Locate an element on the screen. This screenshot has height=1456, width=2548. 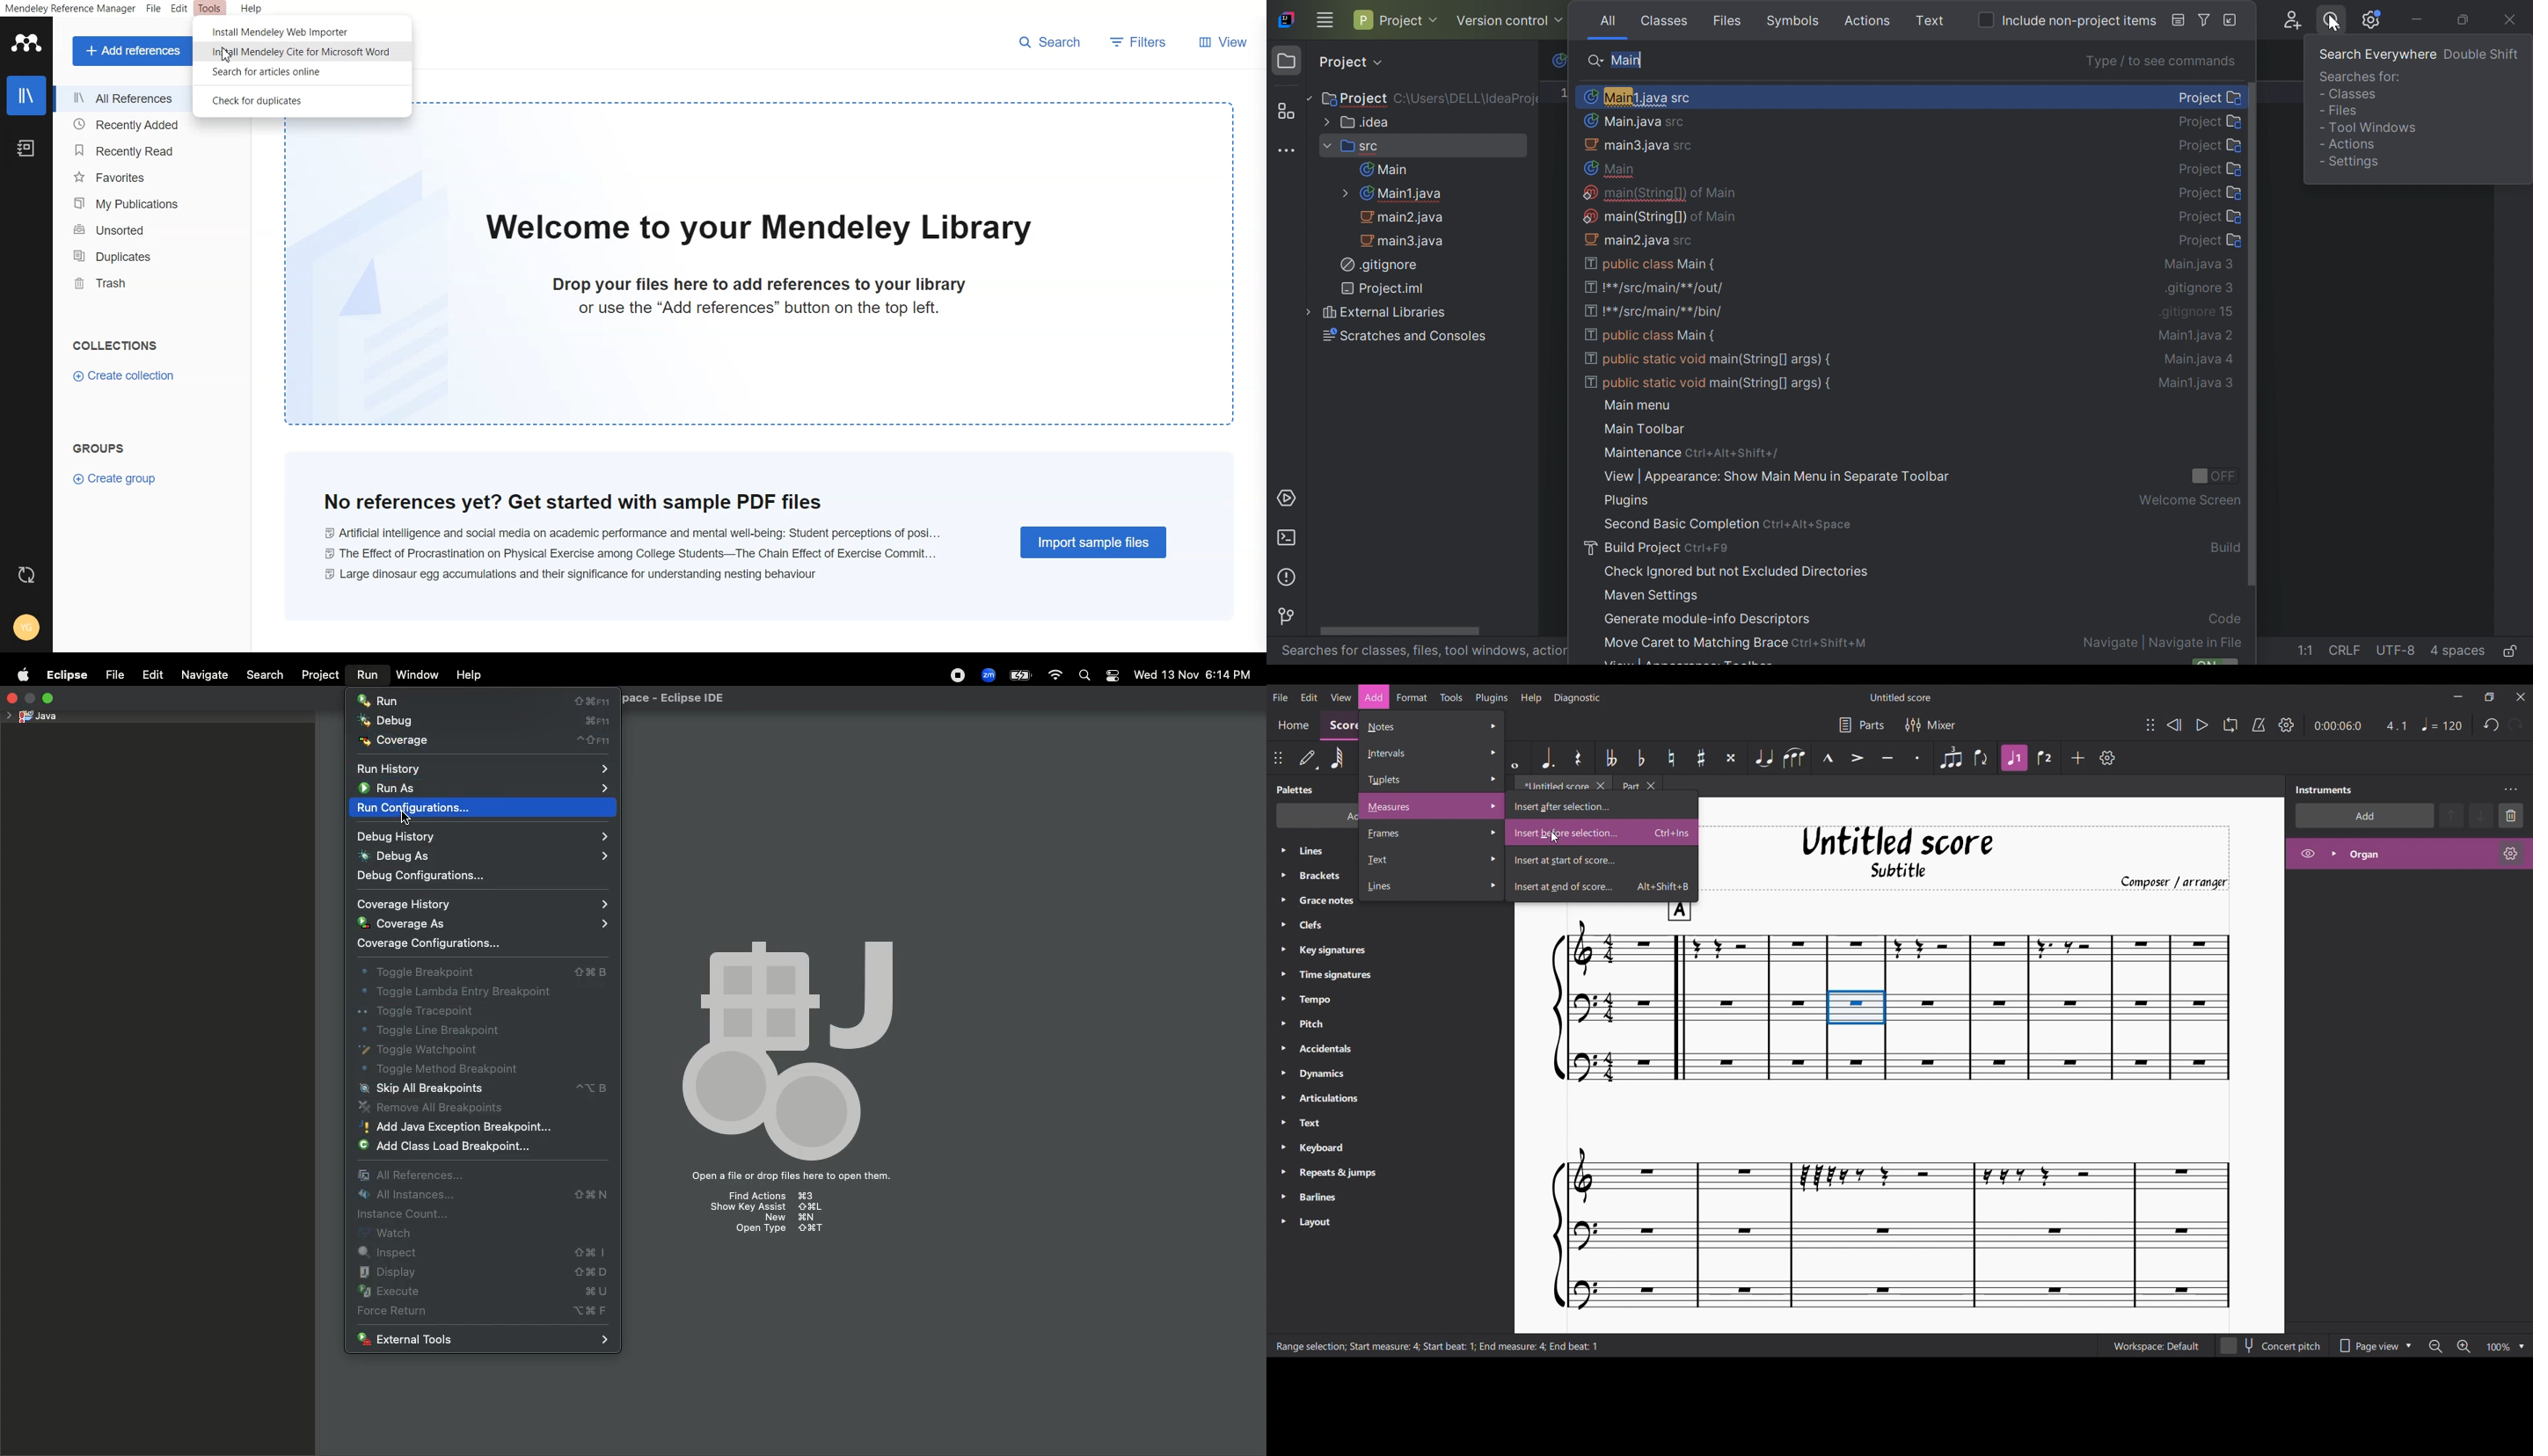
Score section, current selection, highlighted is located at coordinates (1337, 725).